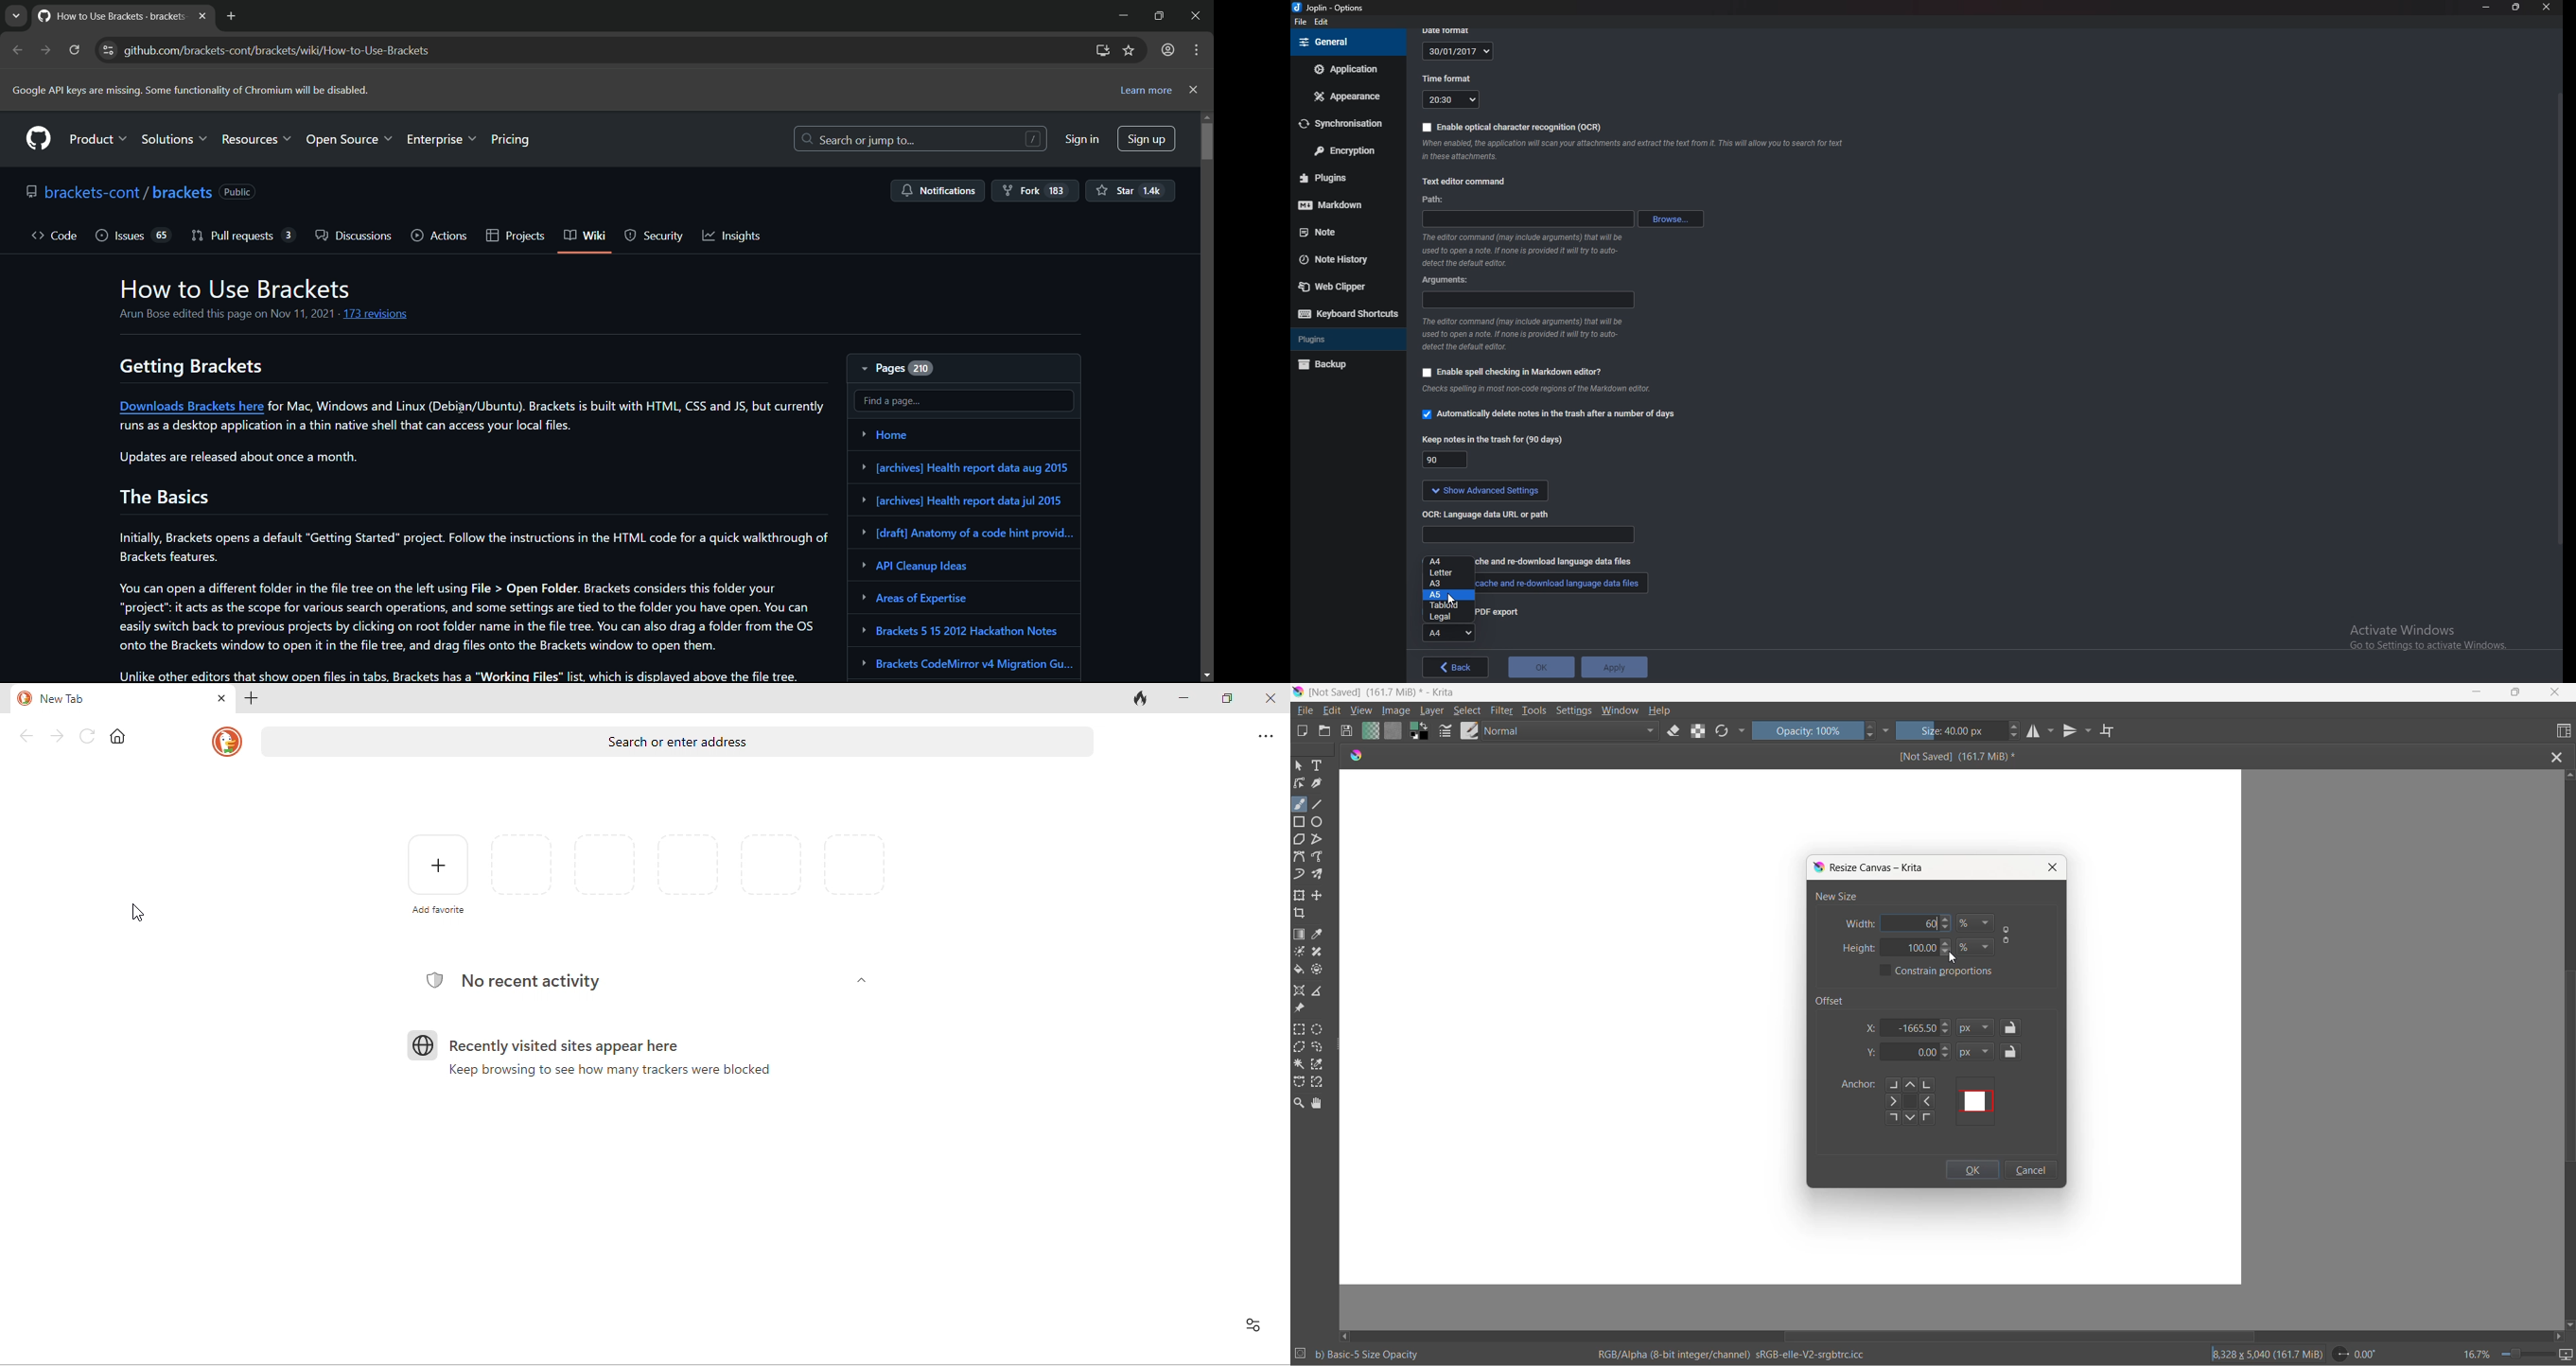  Describe the element at coordinates (1631, 149) in the screenshot. I see `ocr info` at that location.